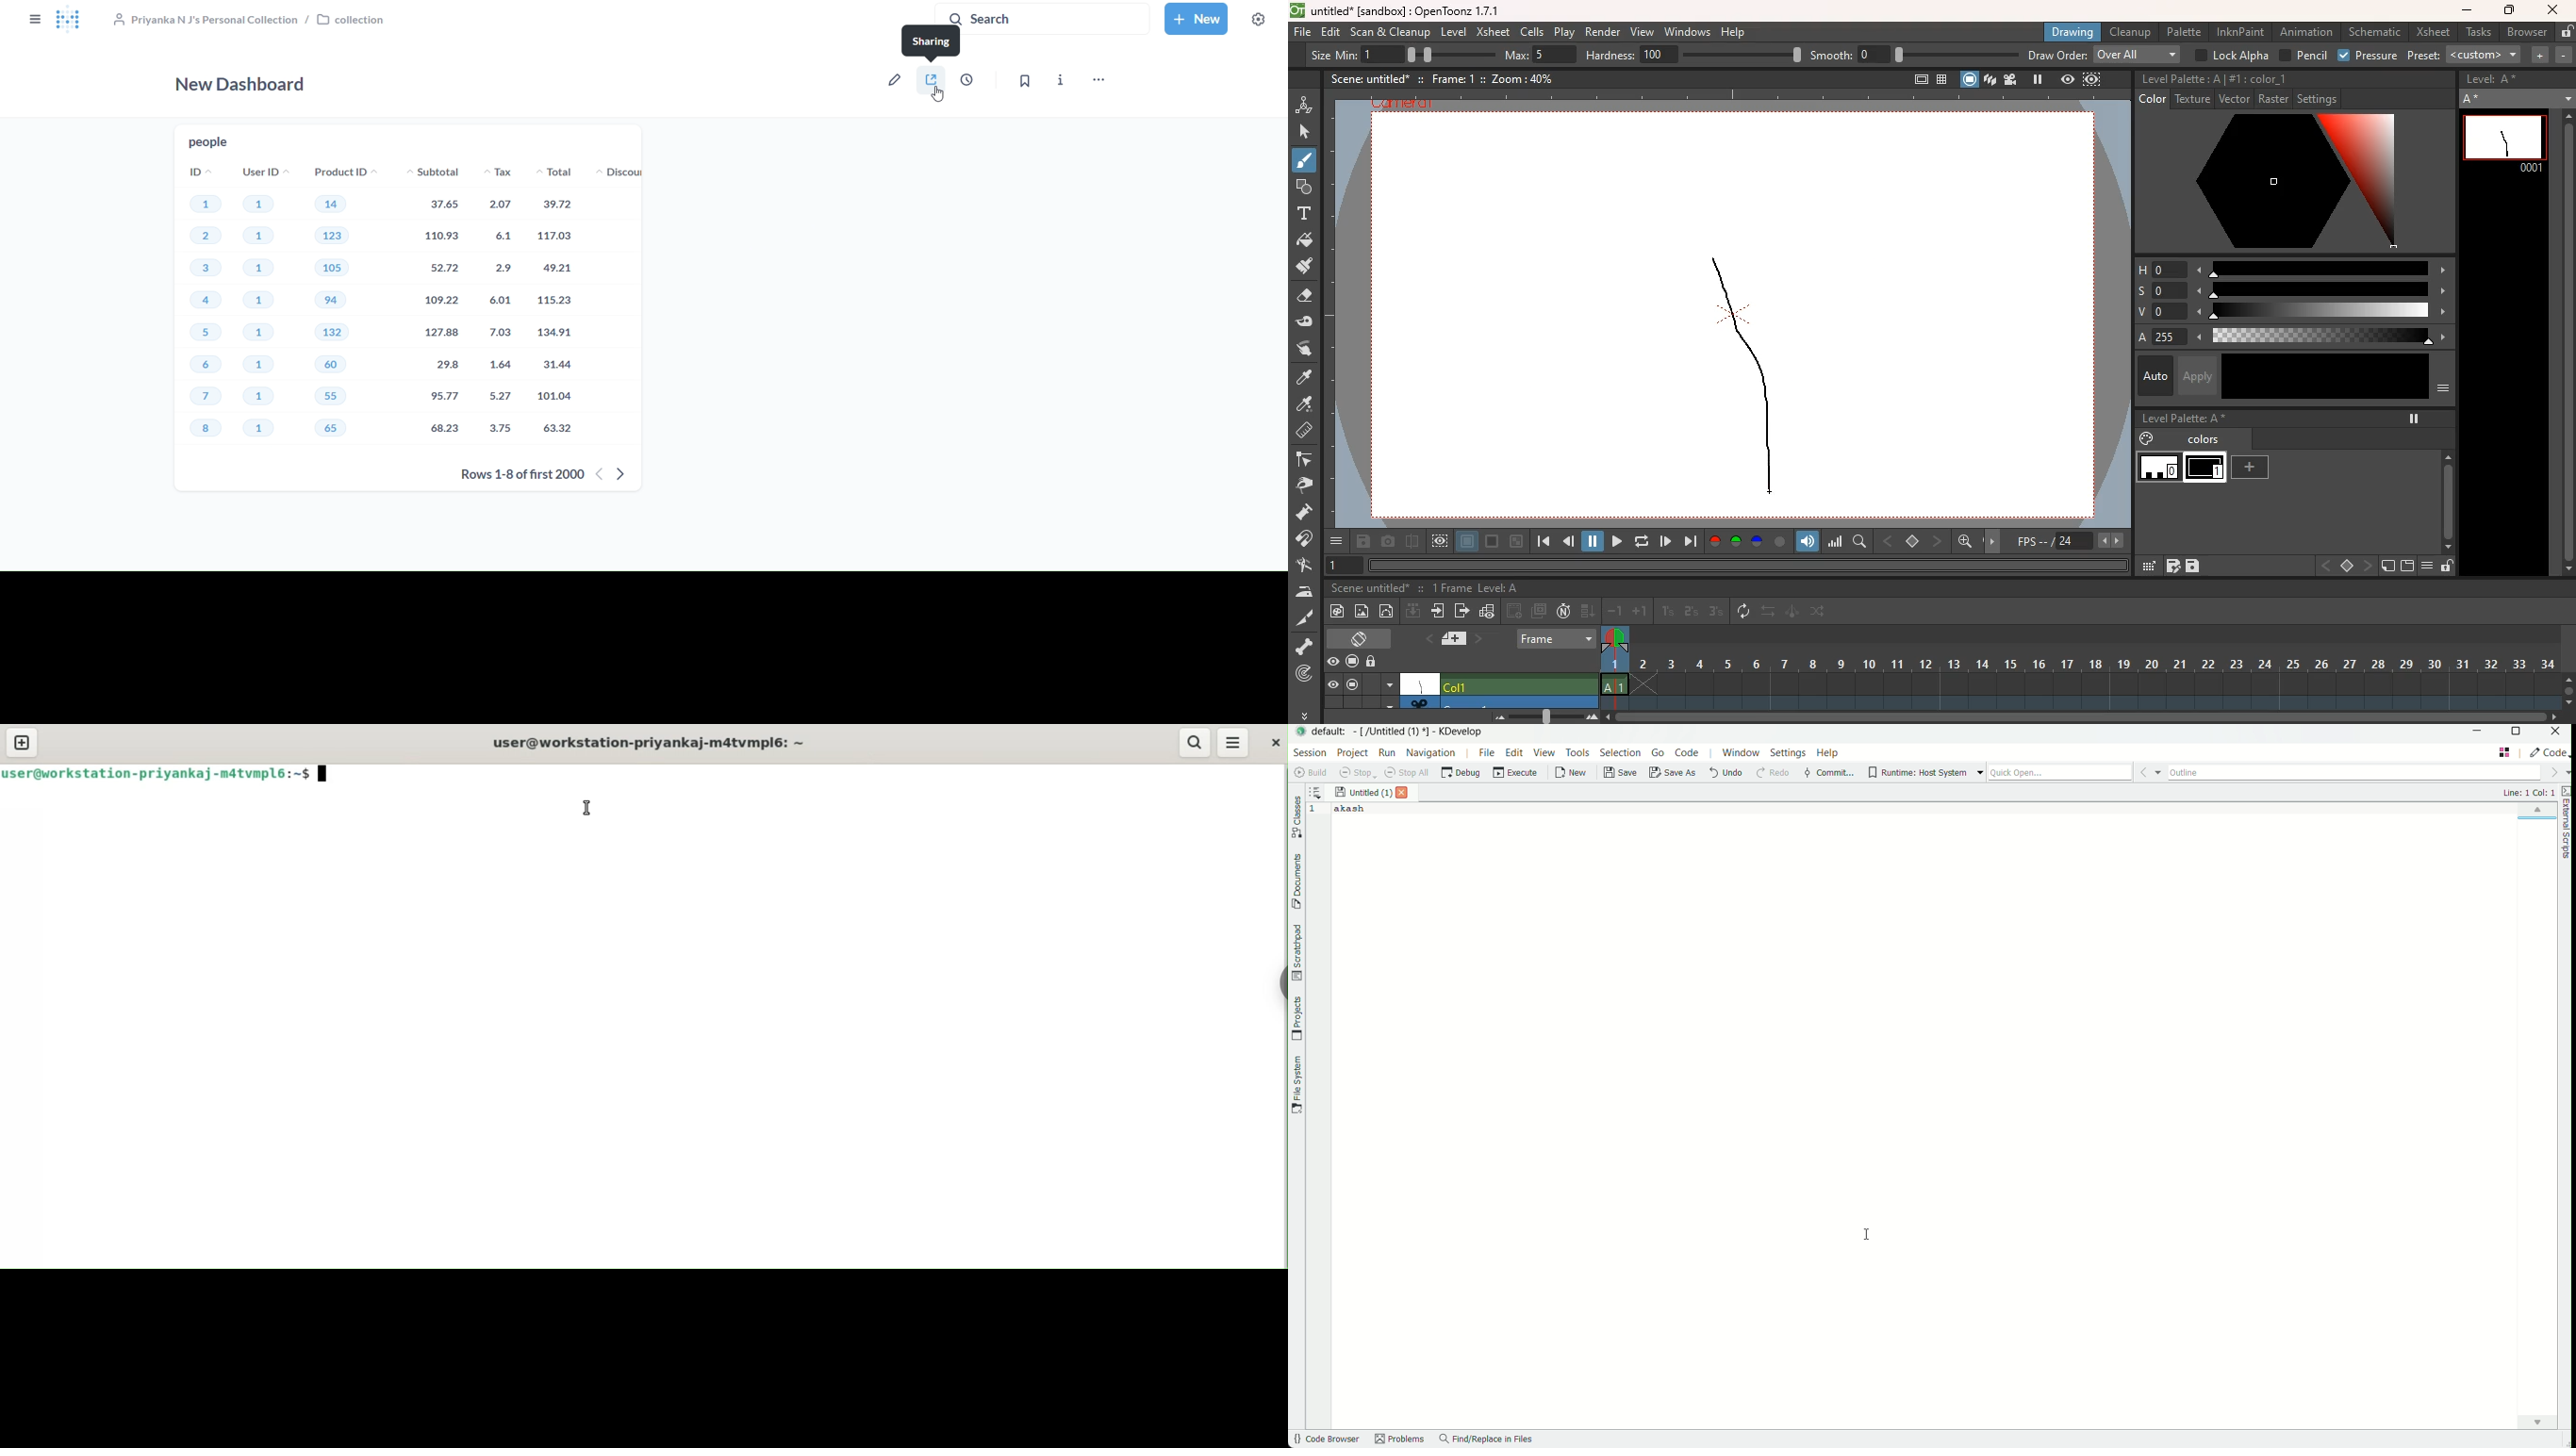  What do you see at coordinates (243, 86) in the screenshot?
I see `new dashboard` at bounding box center [243, 86].